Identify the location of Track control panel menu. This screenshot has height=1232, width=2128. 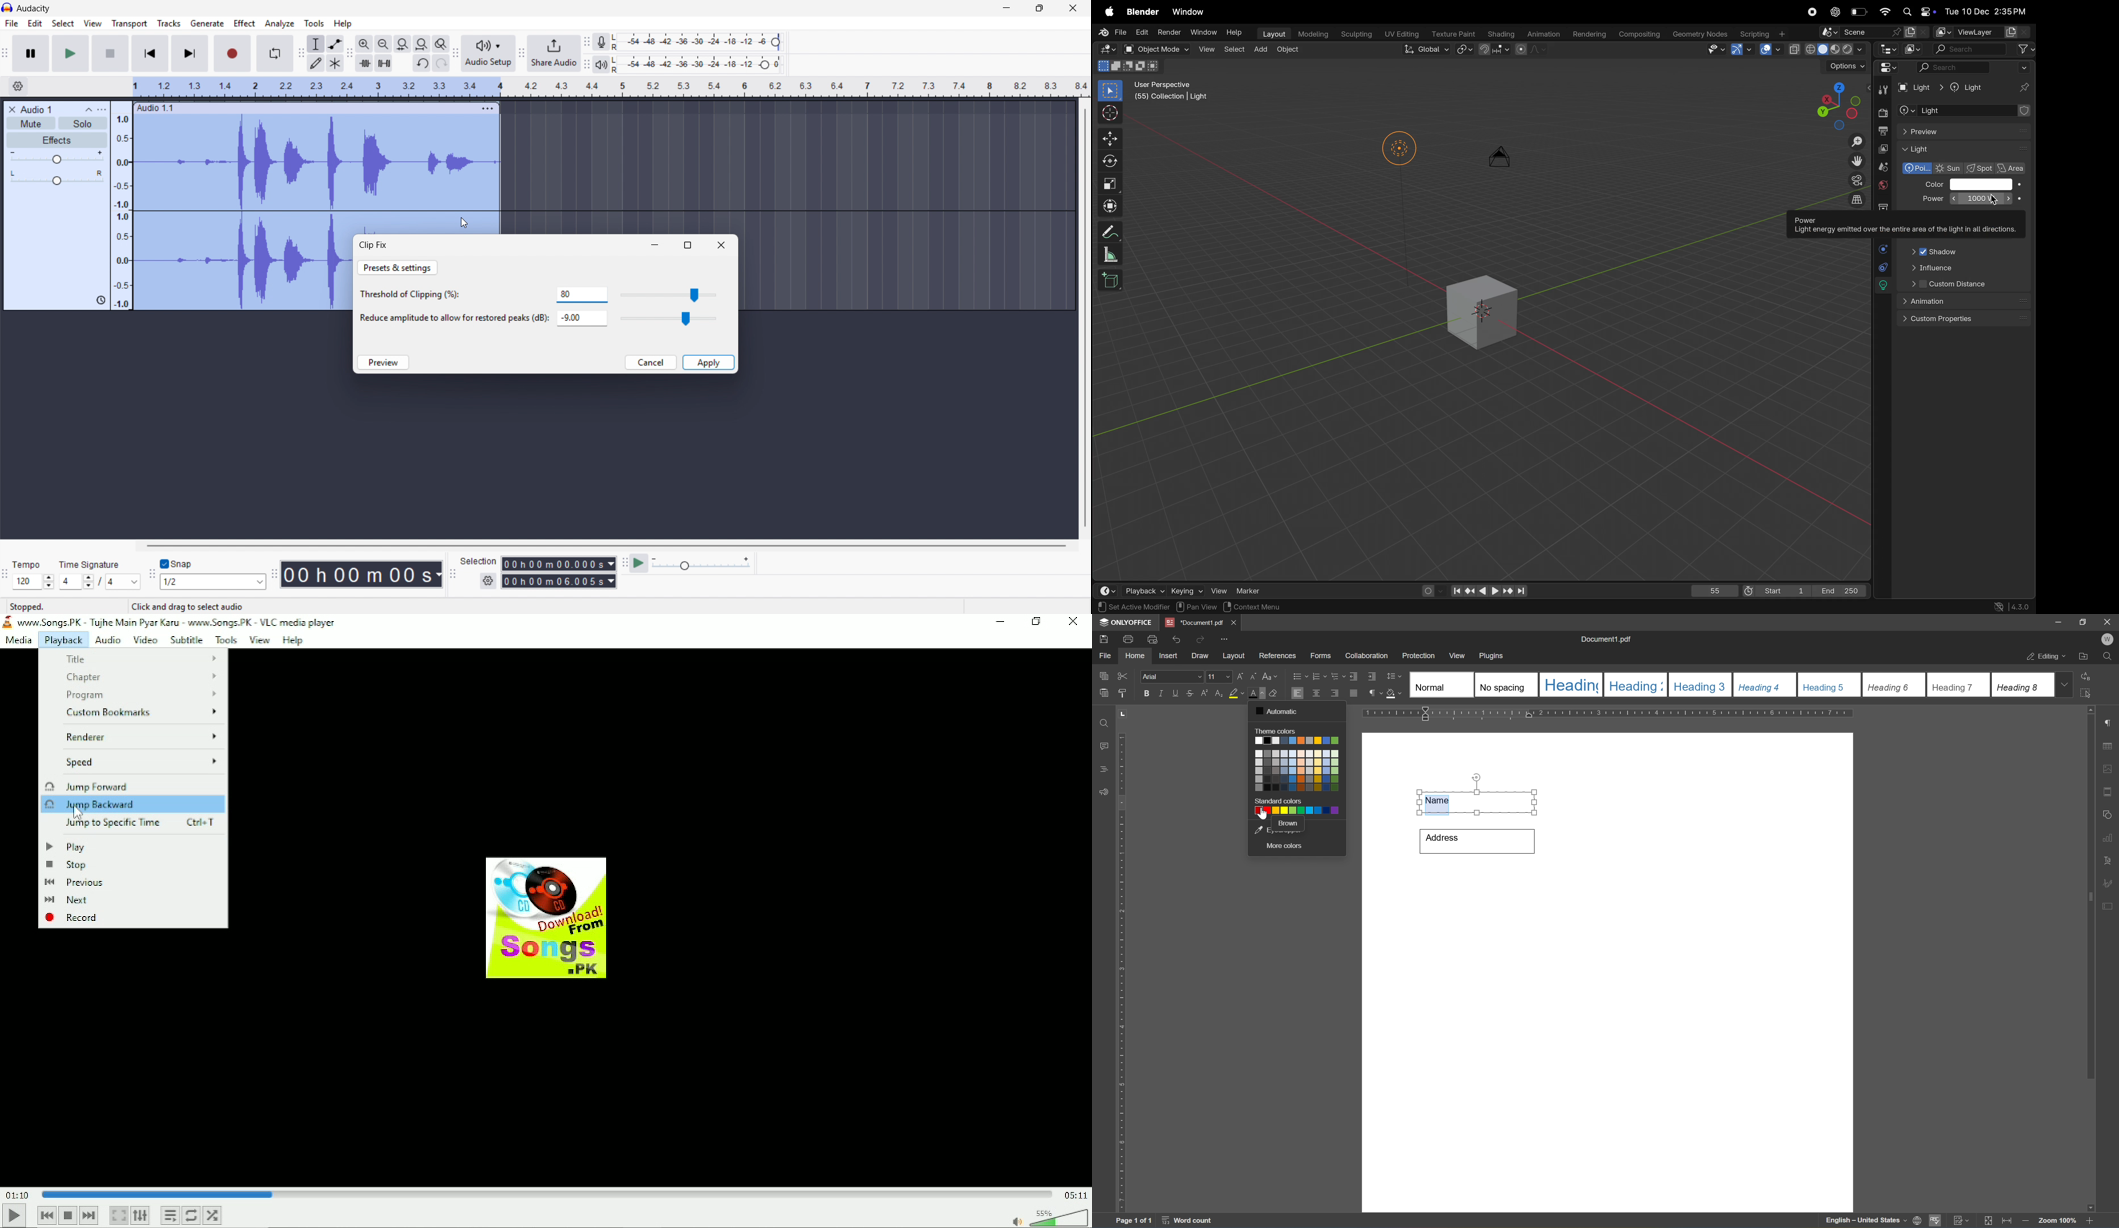
(102, 110).